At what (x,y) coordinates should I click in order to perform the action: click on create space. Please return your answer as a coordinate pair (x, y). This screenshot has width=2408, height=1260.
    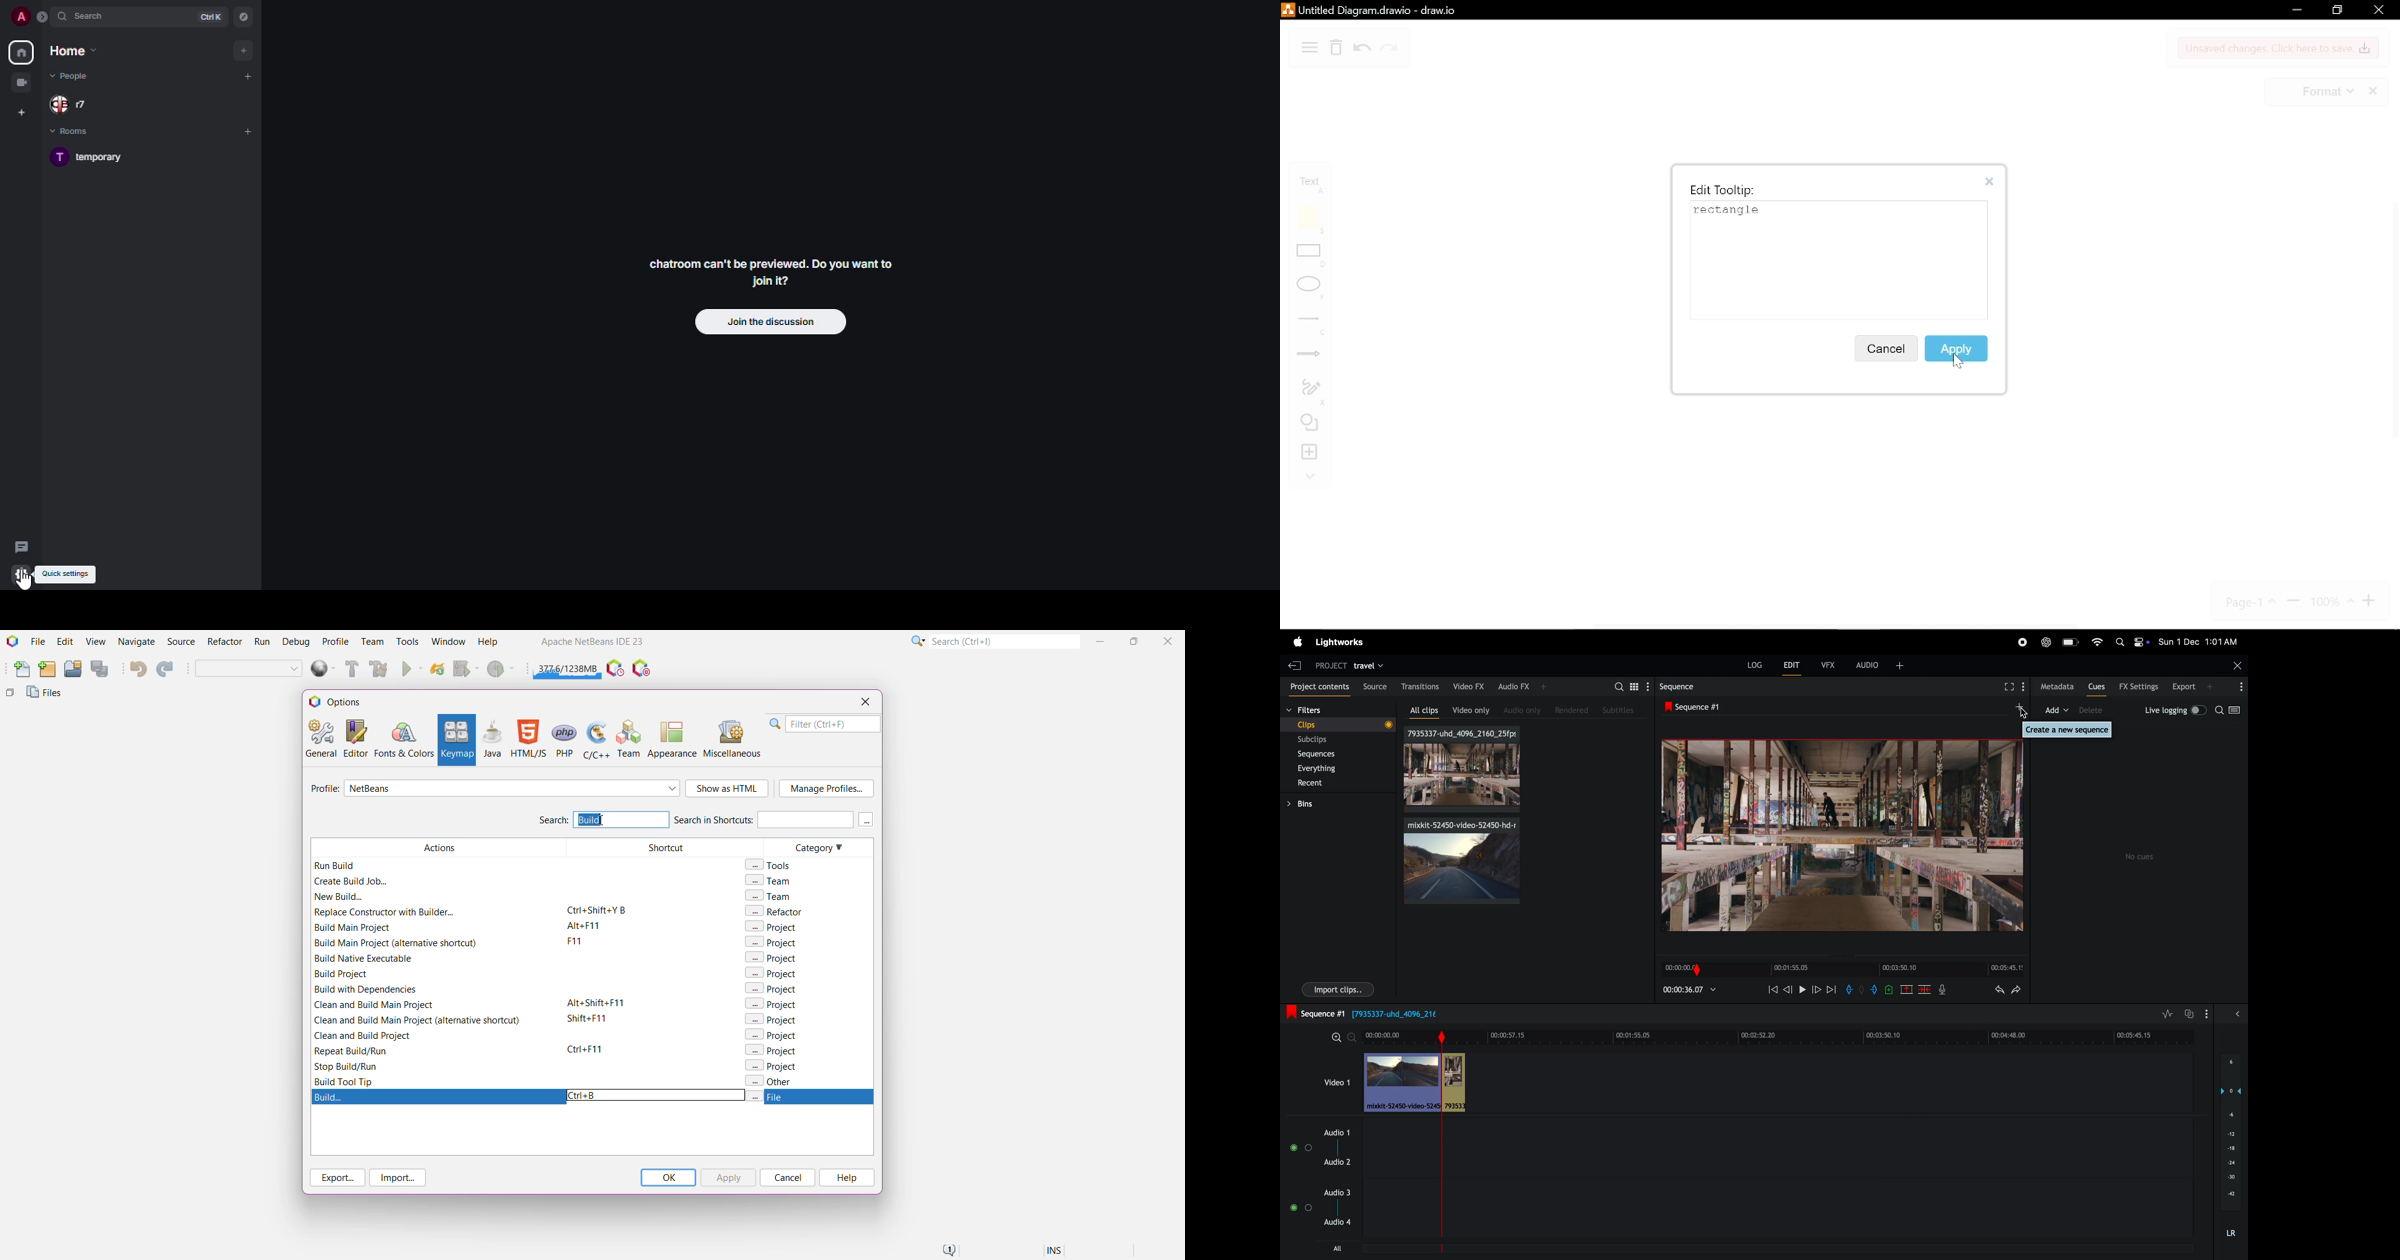
    Looking at the image, I should click on (22, 113).